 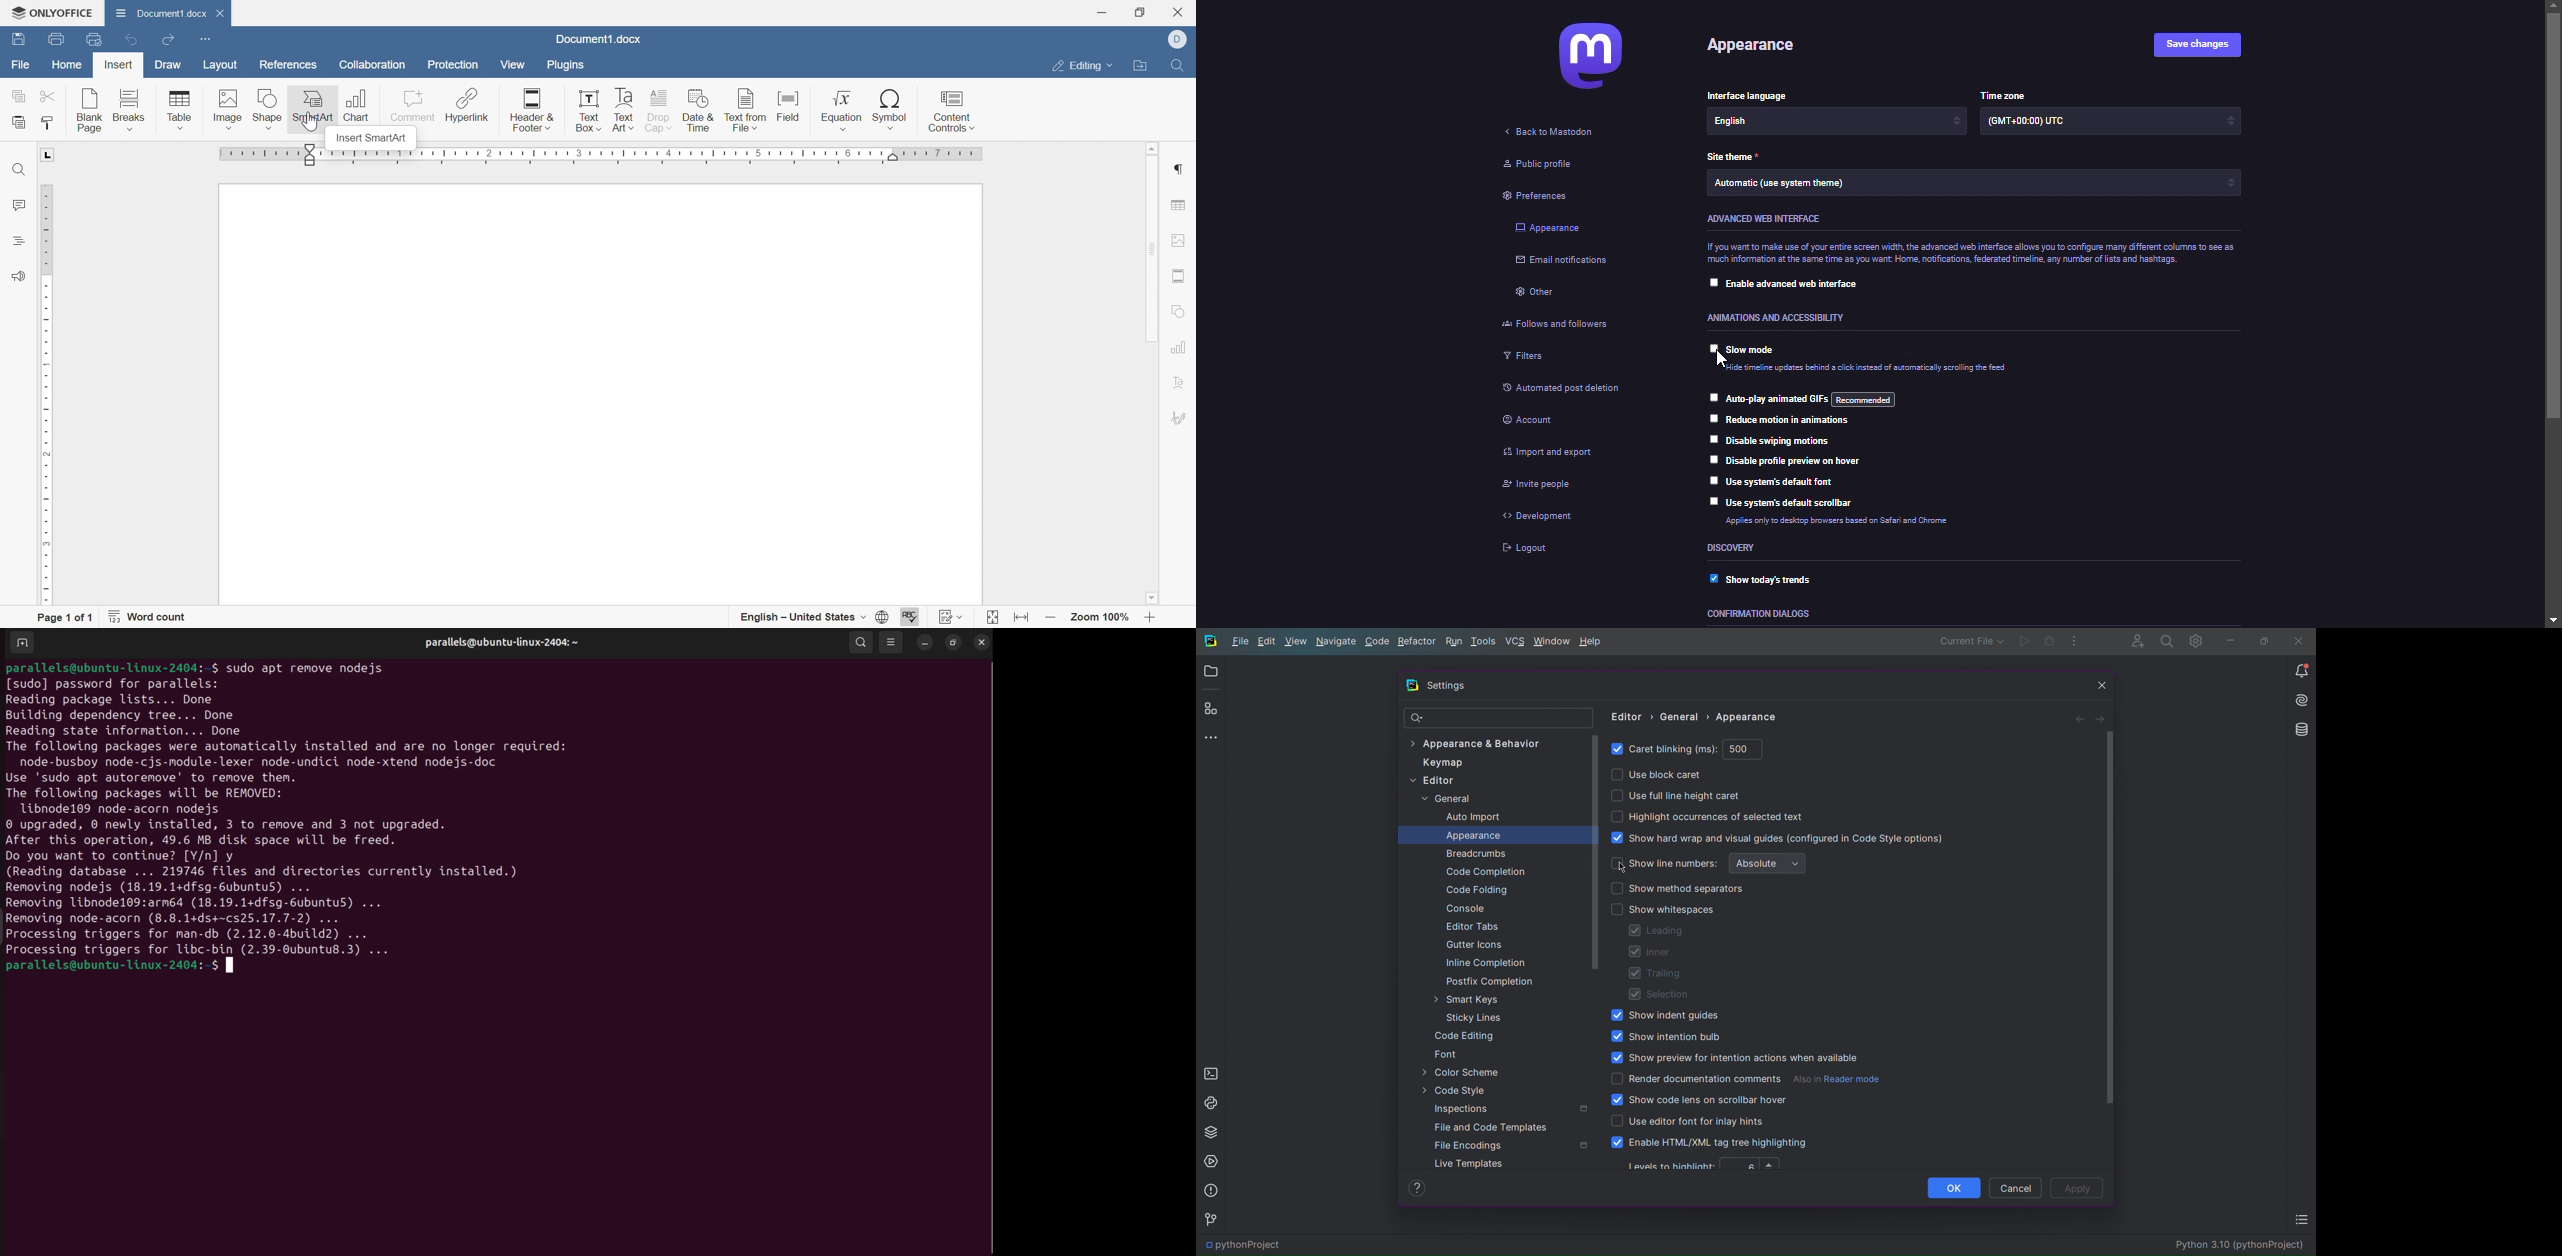 I want to click on Logo, so click(x=1211, y=640).